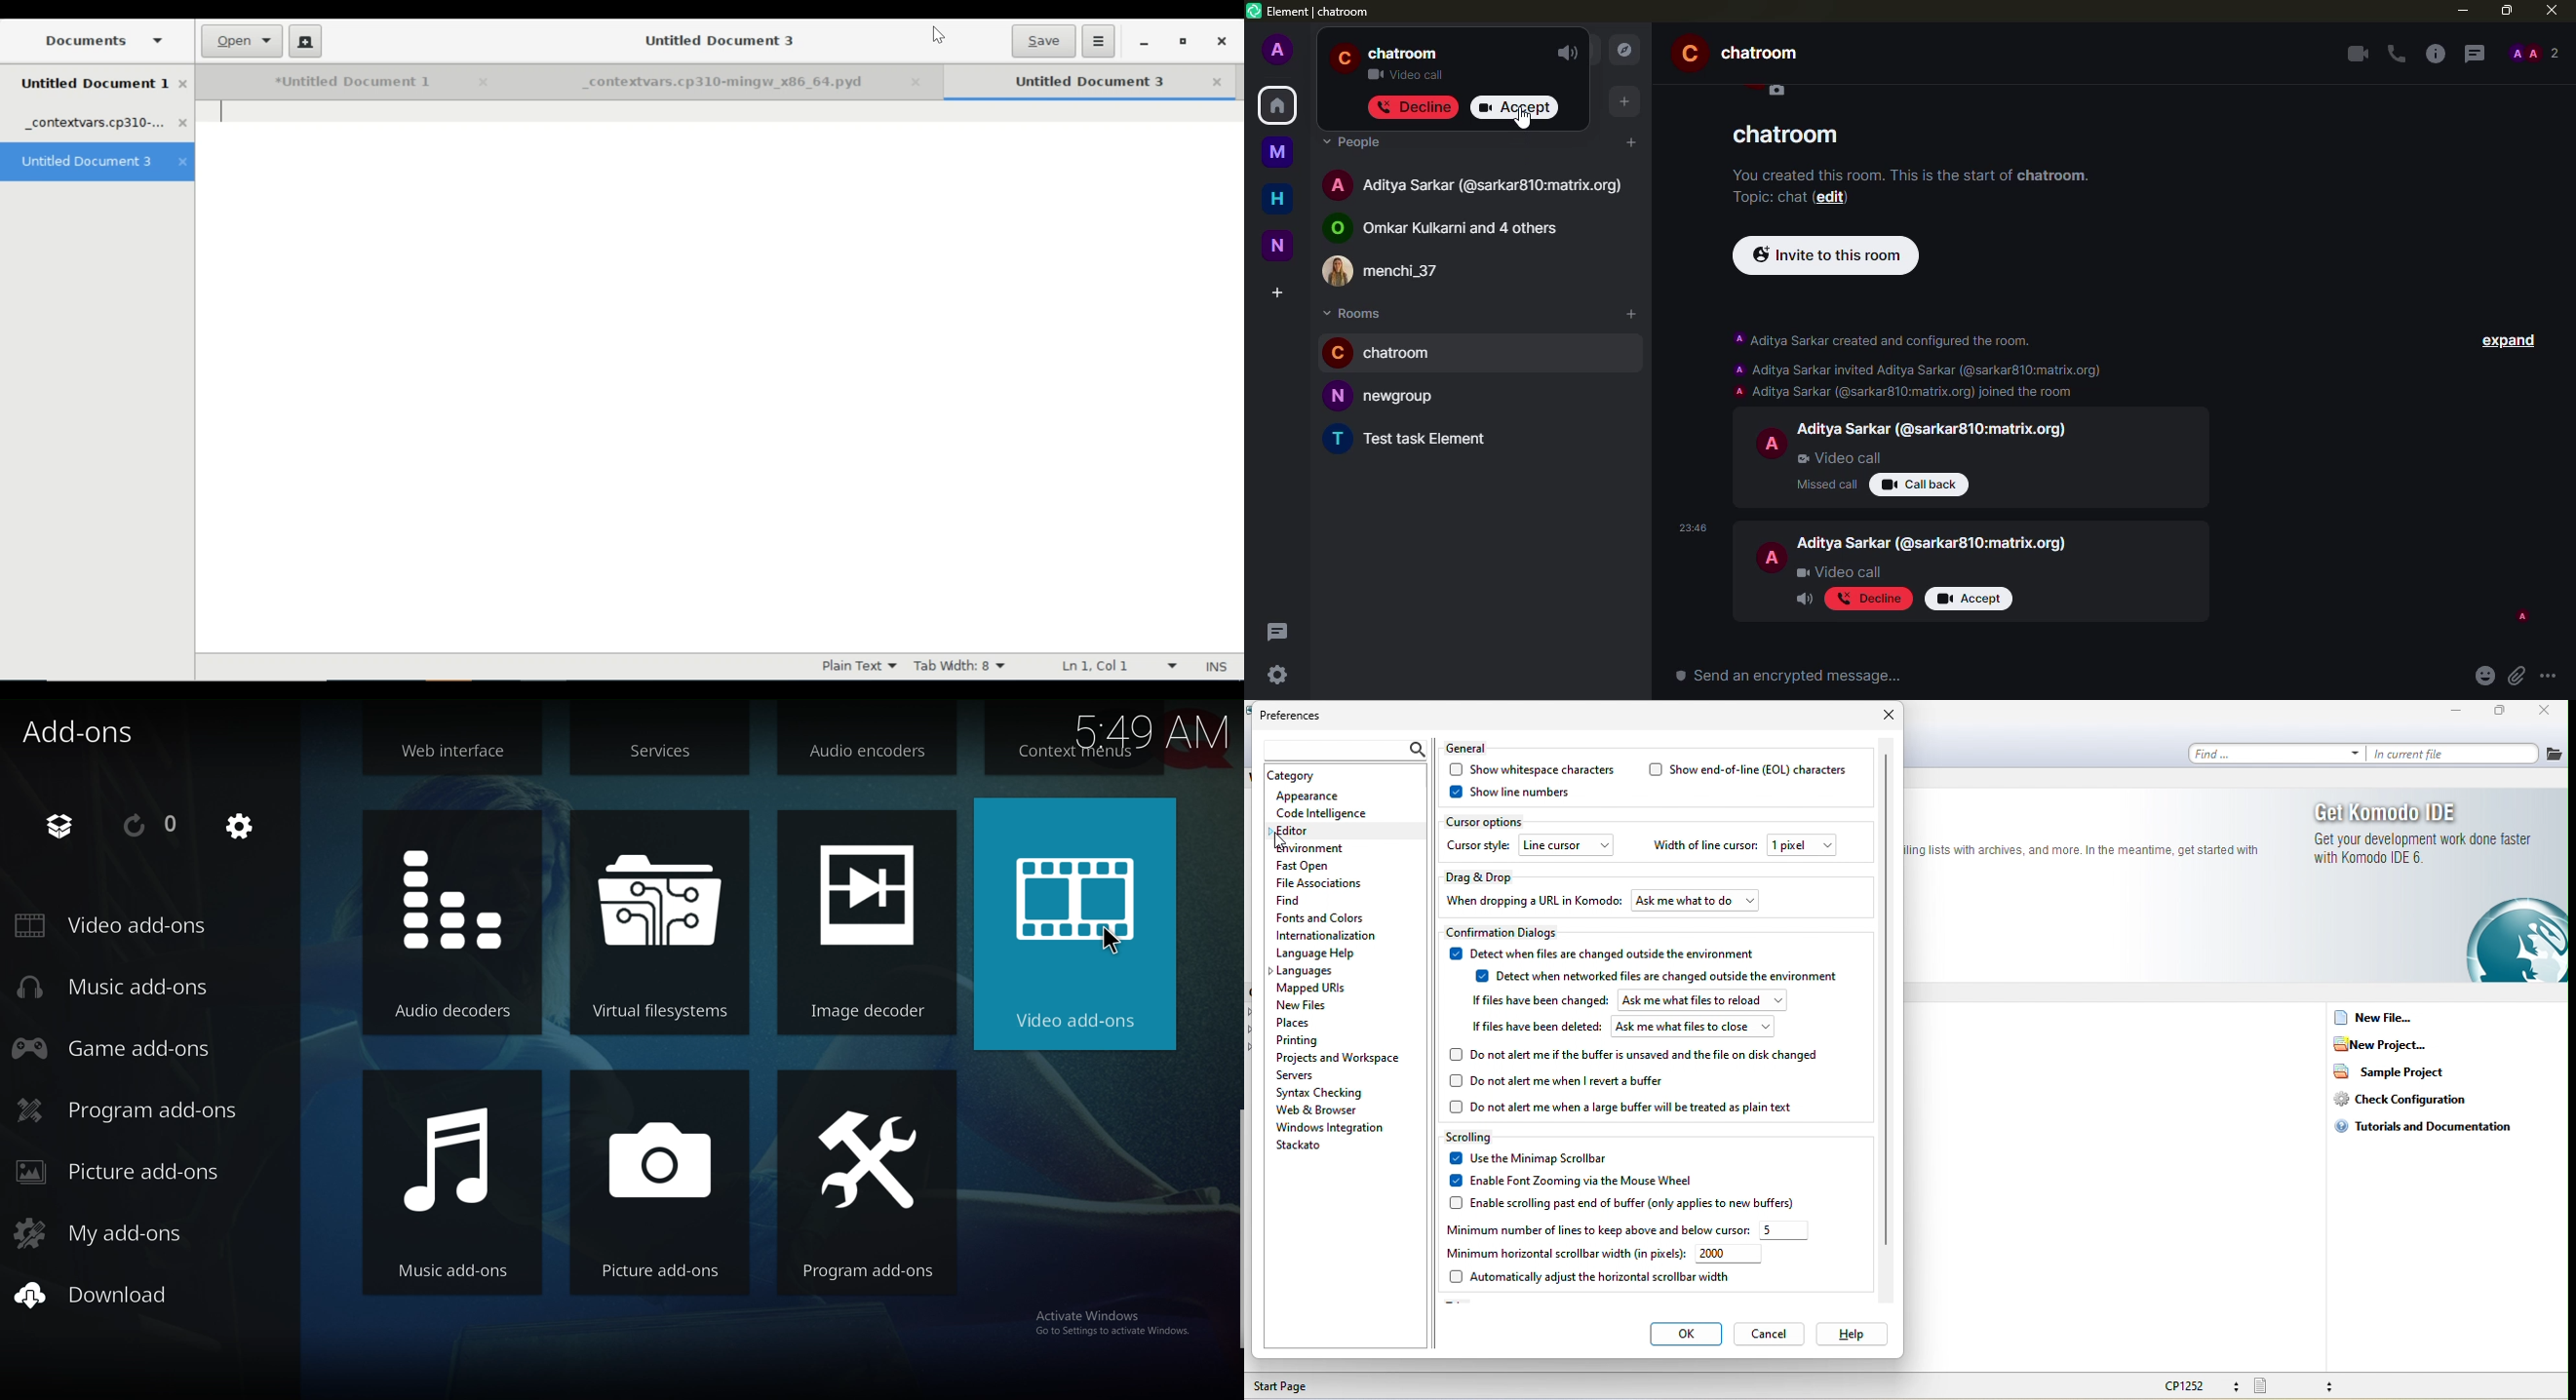 This screenshot has width=2576, height=1400. What do you see at coordinates (1405, 54) in the screenshot?
I see `chatroom` at bounding box center [1405, 54].